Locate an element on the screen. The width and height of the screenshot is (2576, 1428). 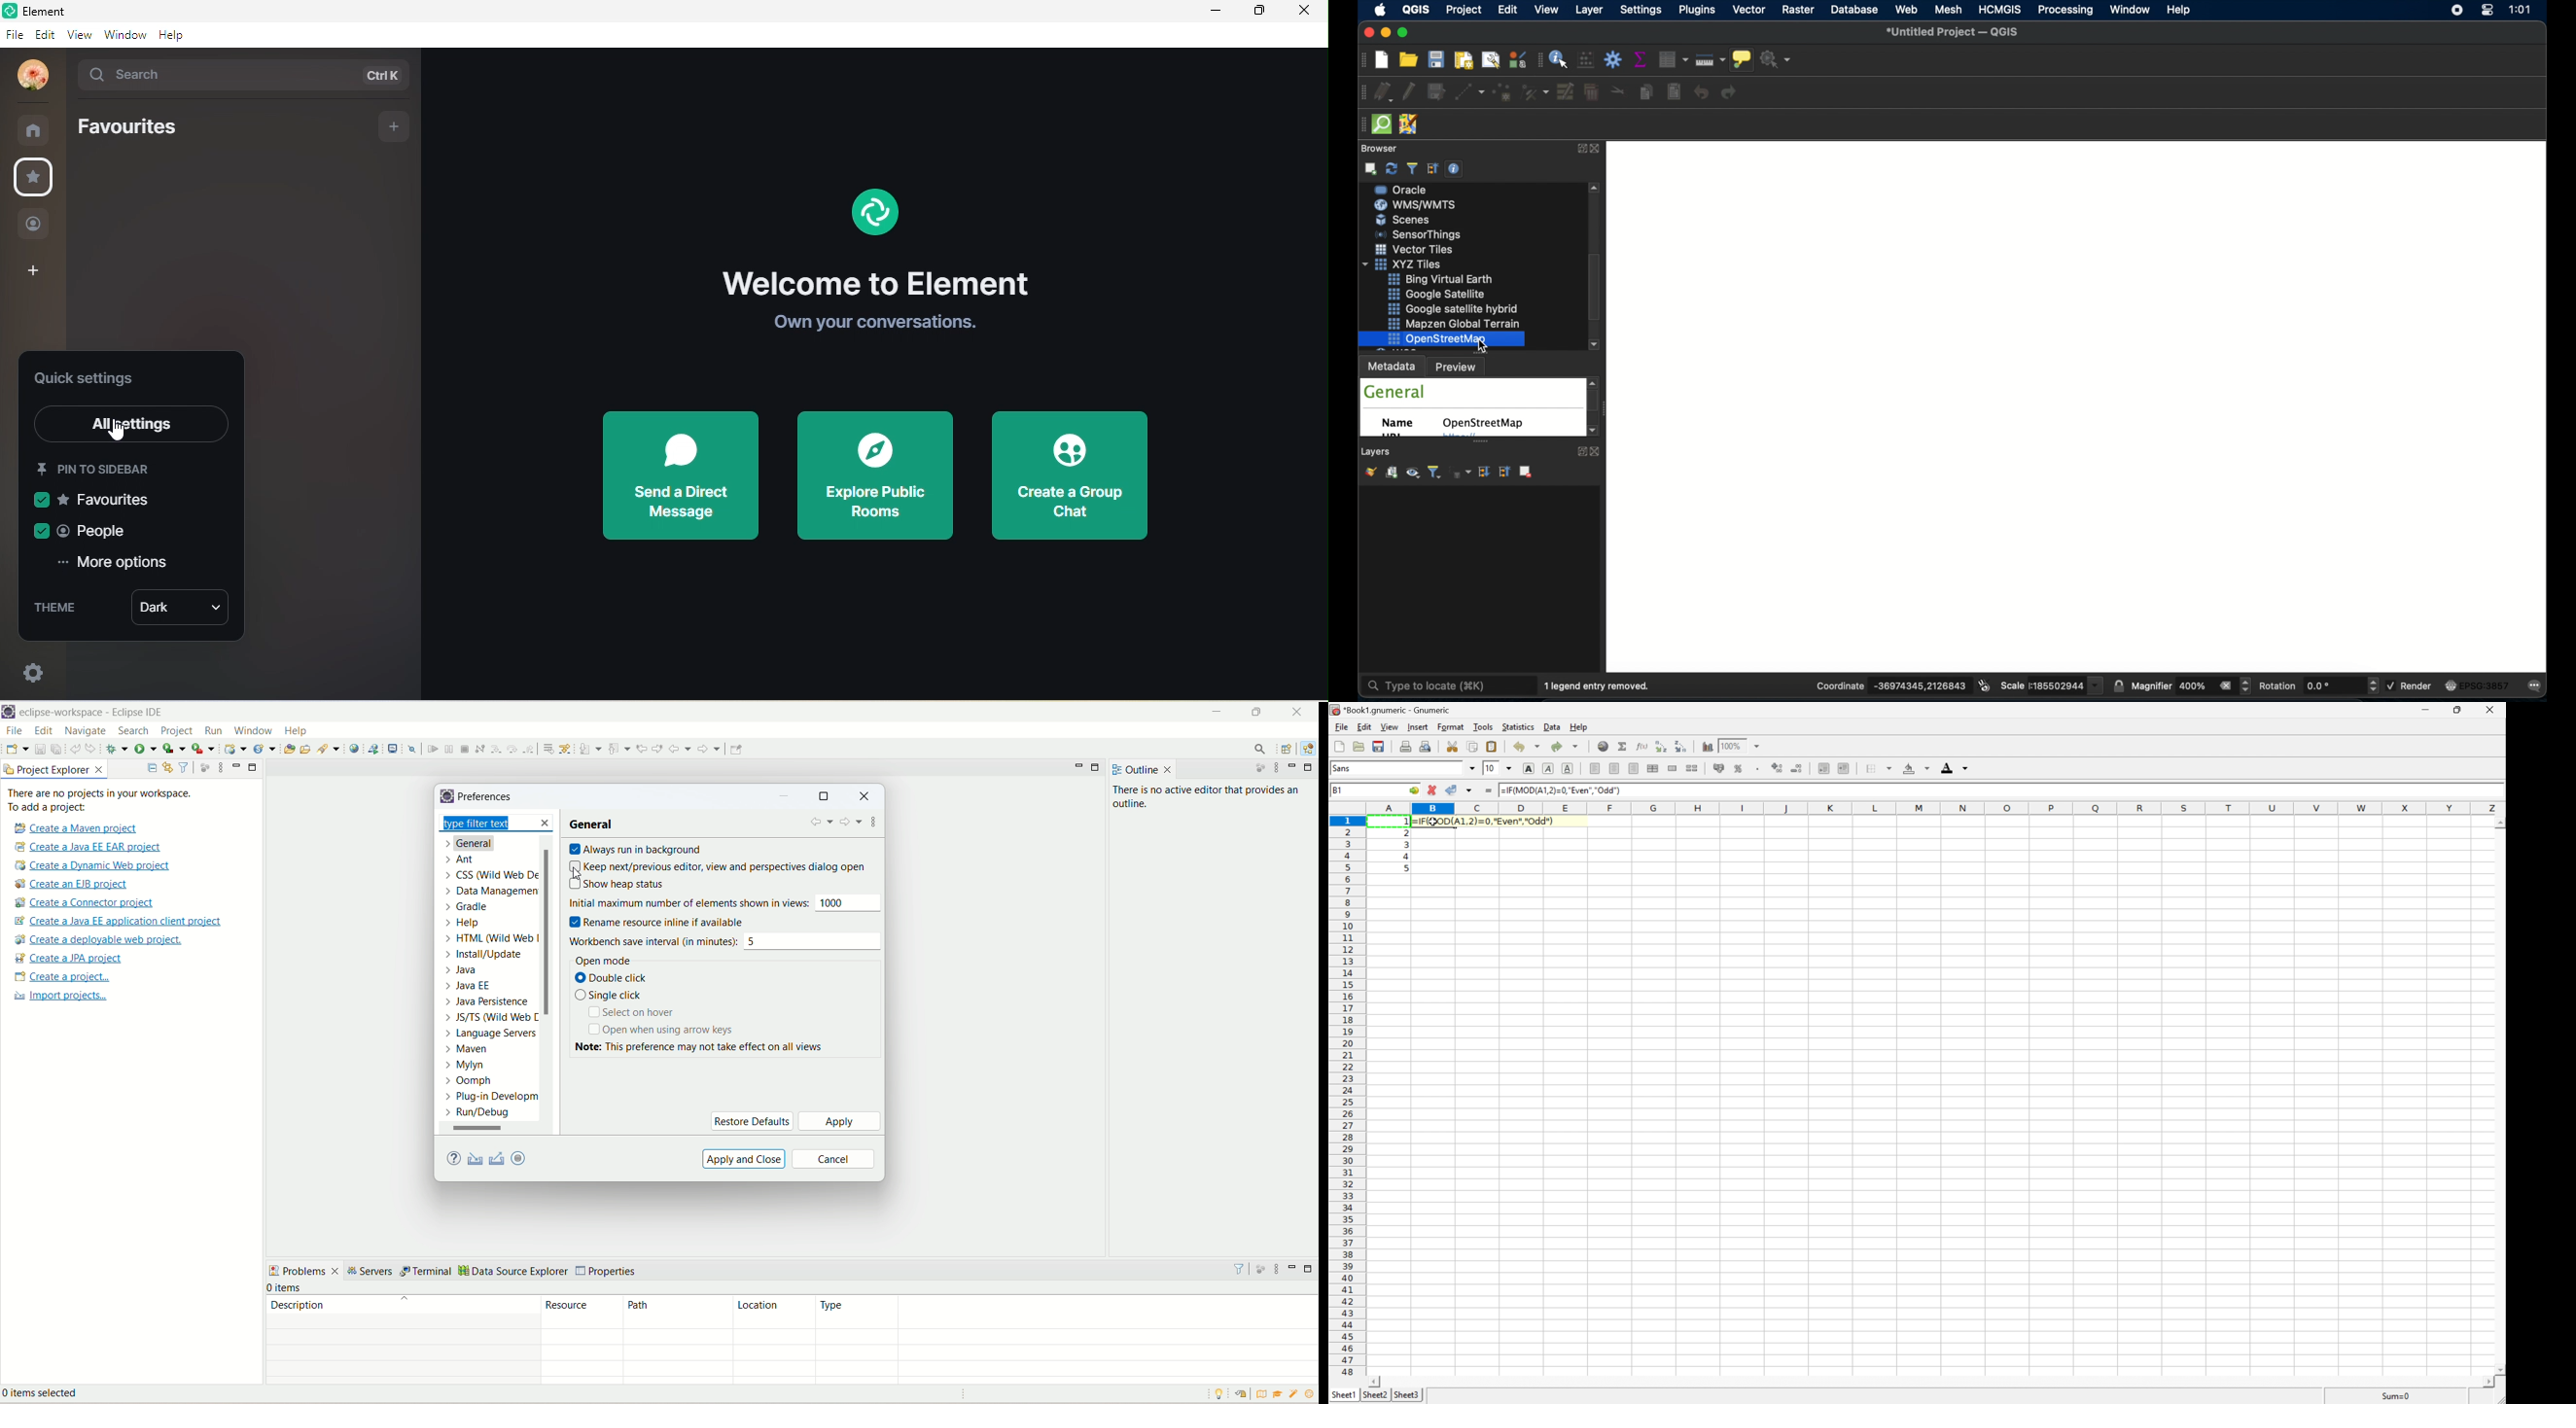
show map tips is located at coordinates (1741, 60).